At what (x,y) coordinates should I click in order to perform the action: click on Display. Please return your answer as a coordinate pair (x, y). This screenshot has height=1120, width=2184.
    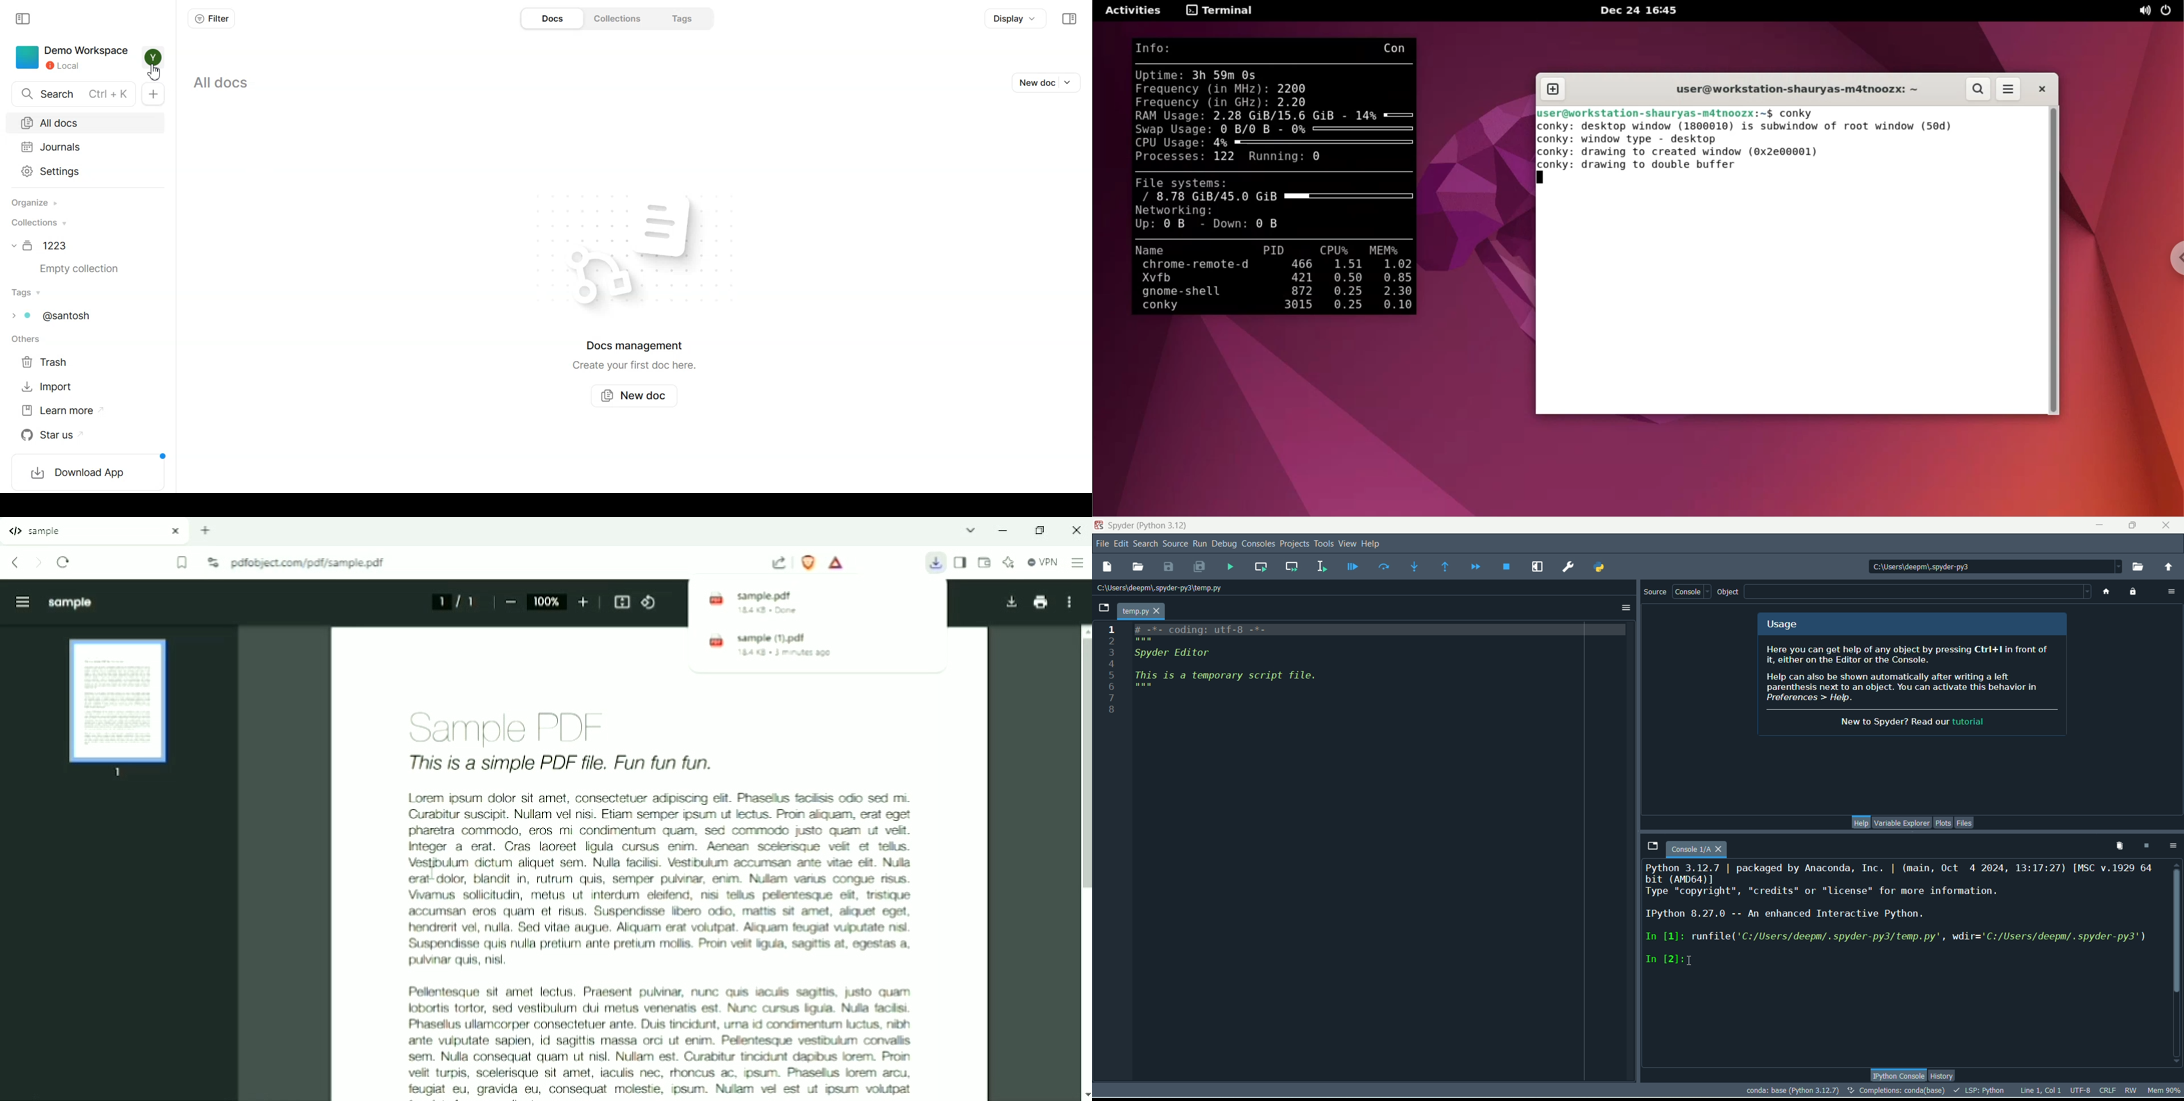
    Looking at the image, I should click on (1015, 18).